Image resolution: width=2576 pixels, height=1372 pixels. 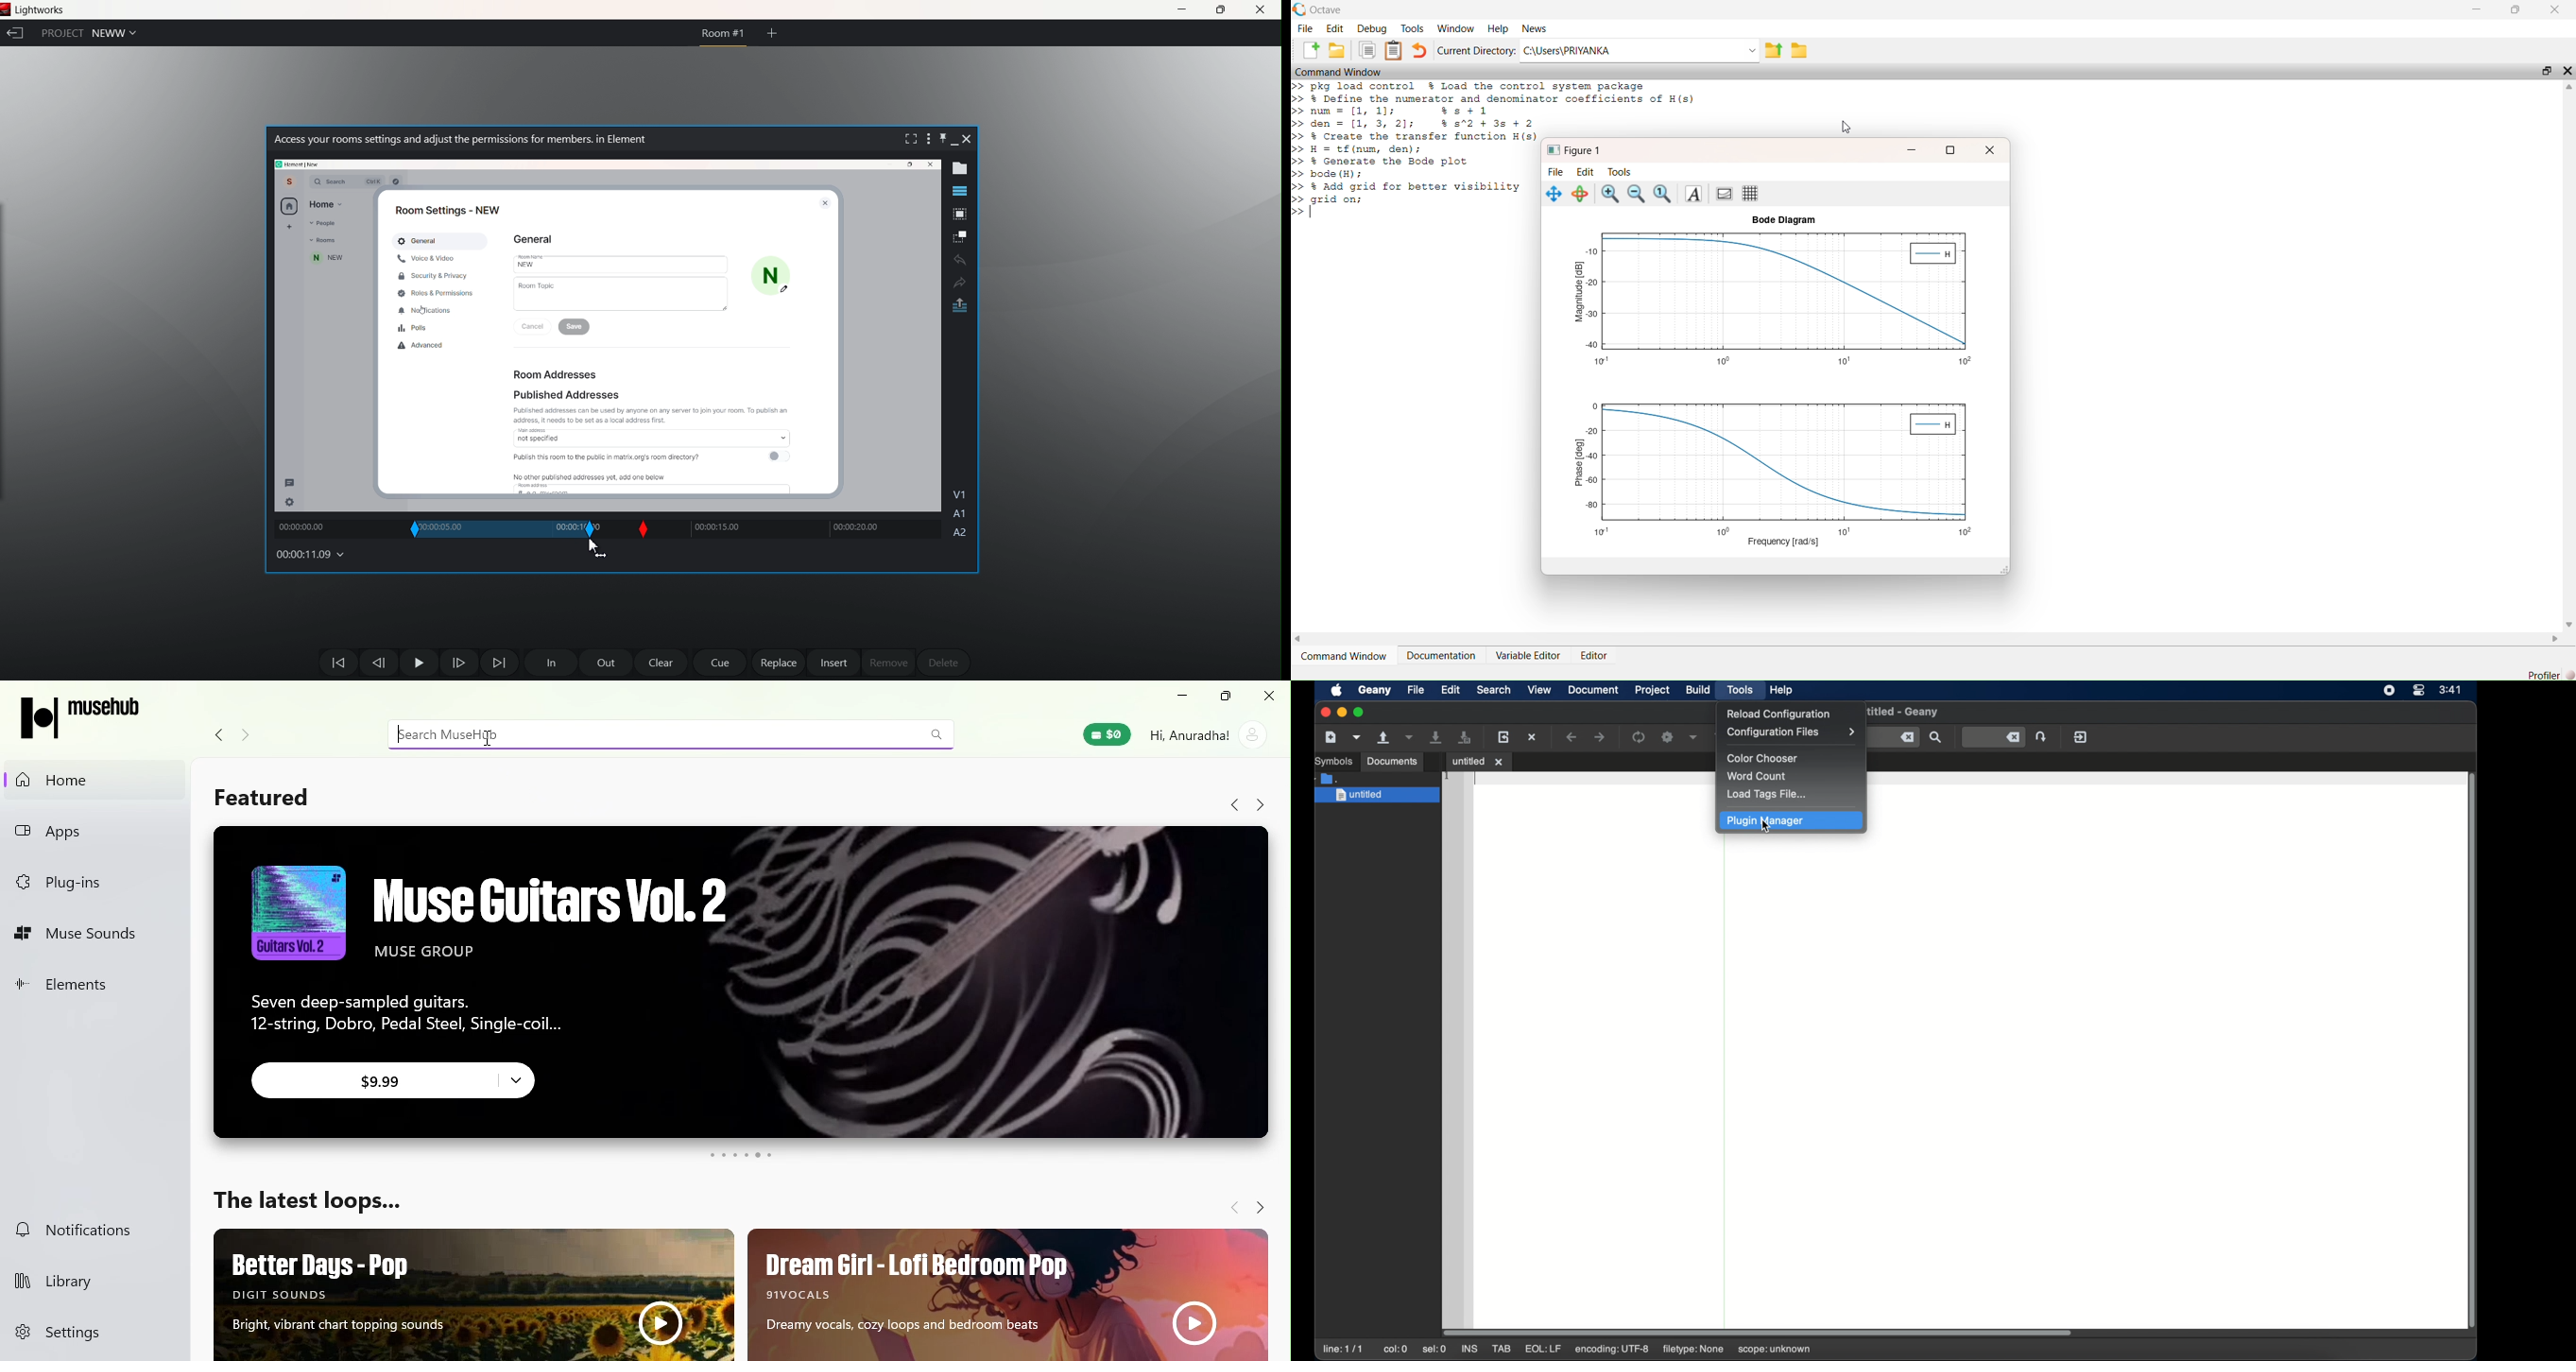 What do you see at coordinates (1262, 9) in the screenshot?
I see `close` at bounding box center [1262, 9].